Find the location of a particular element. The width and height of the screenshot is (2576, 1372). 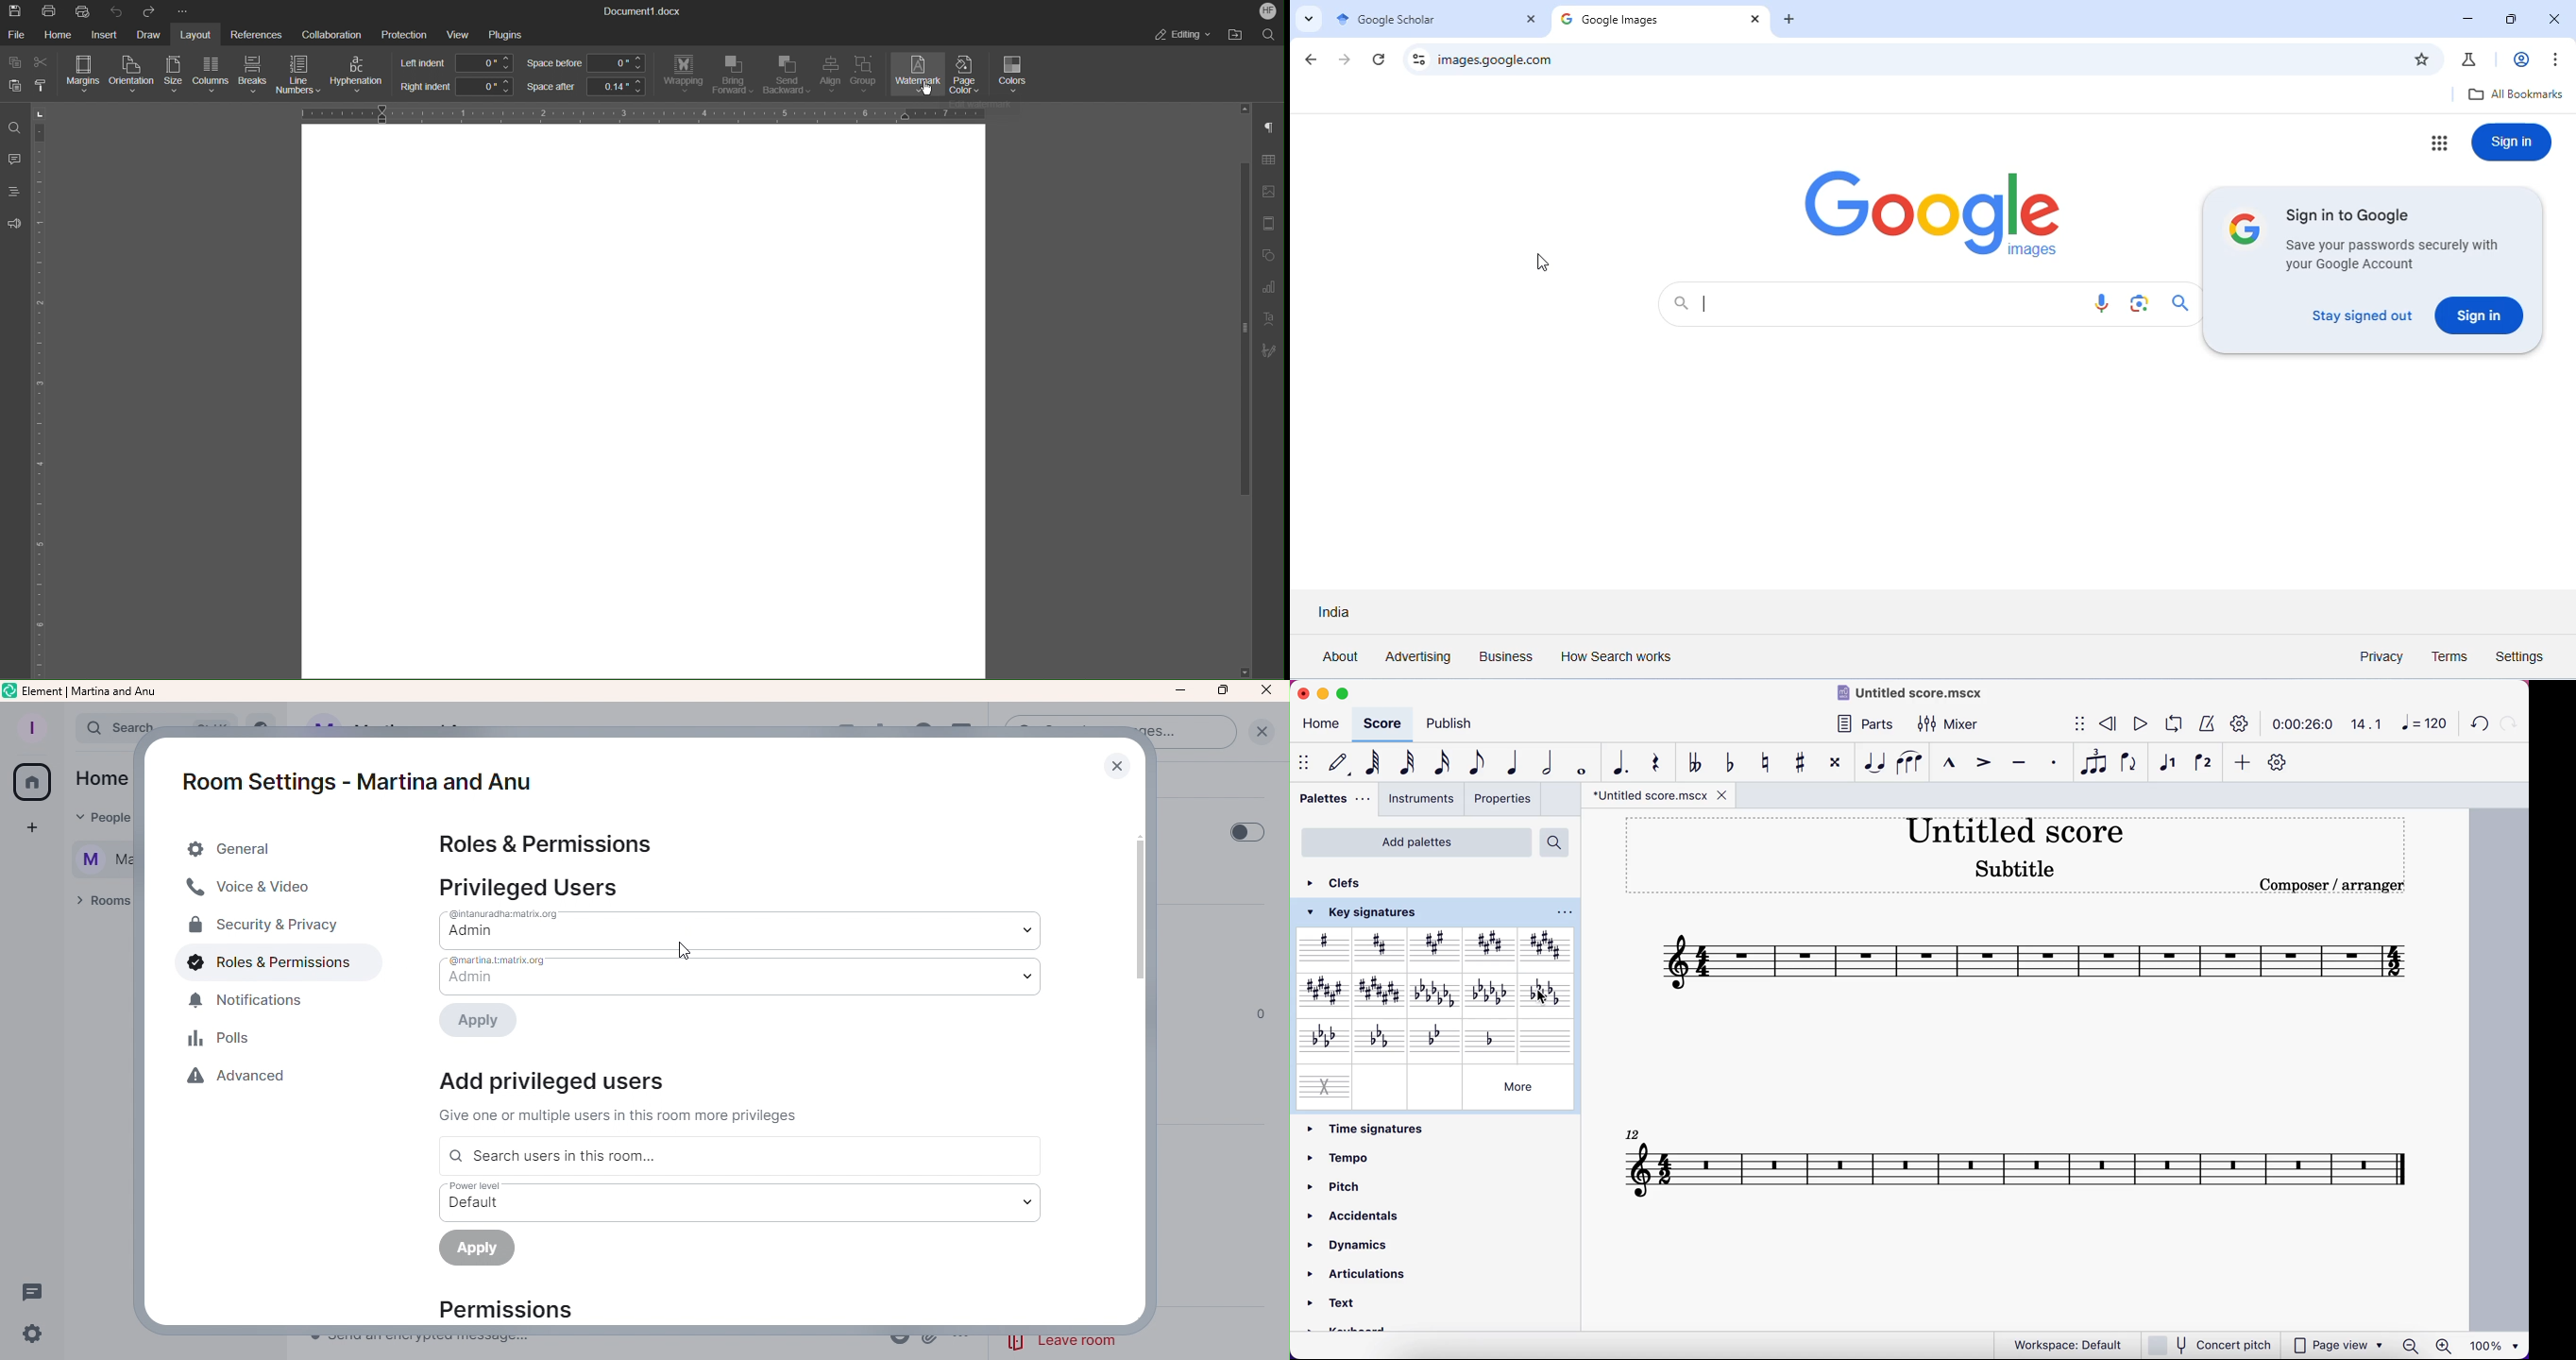

customize toolbar is located at coordinates (2286, 762).